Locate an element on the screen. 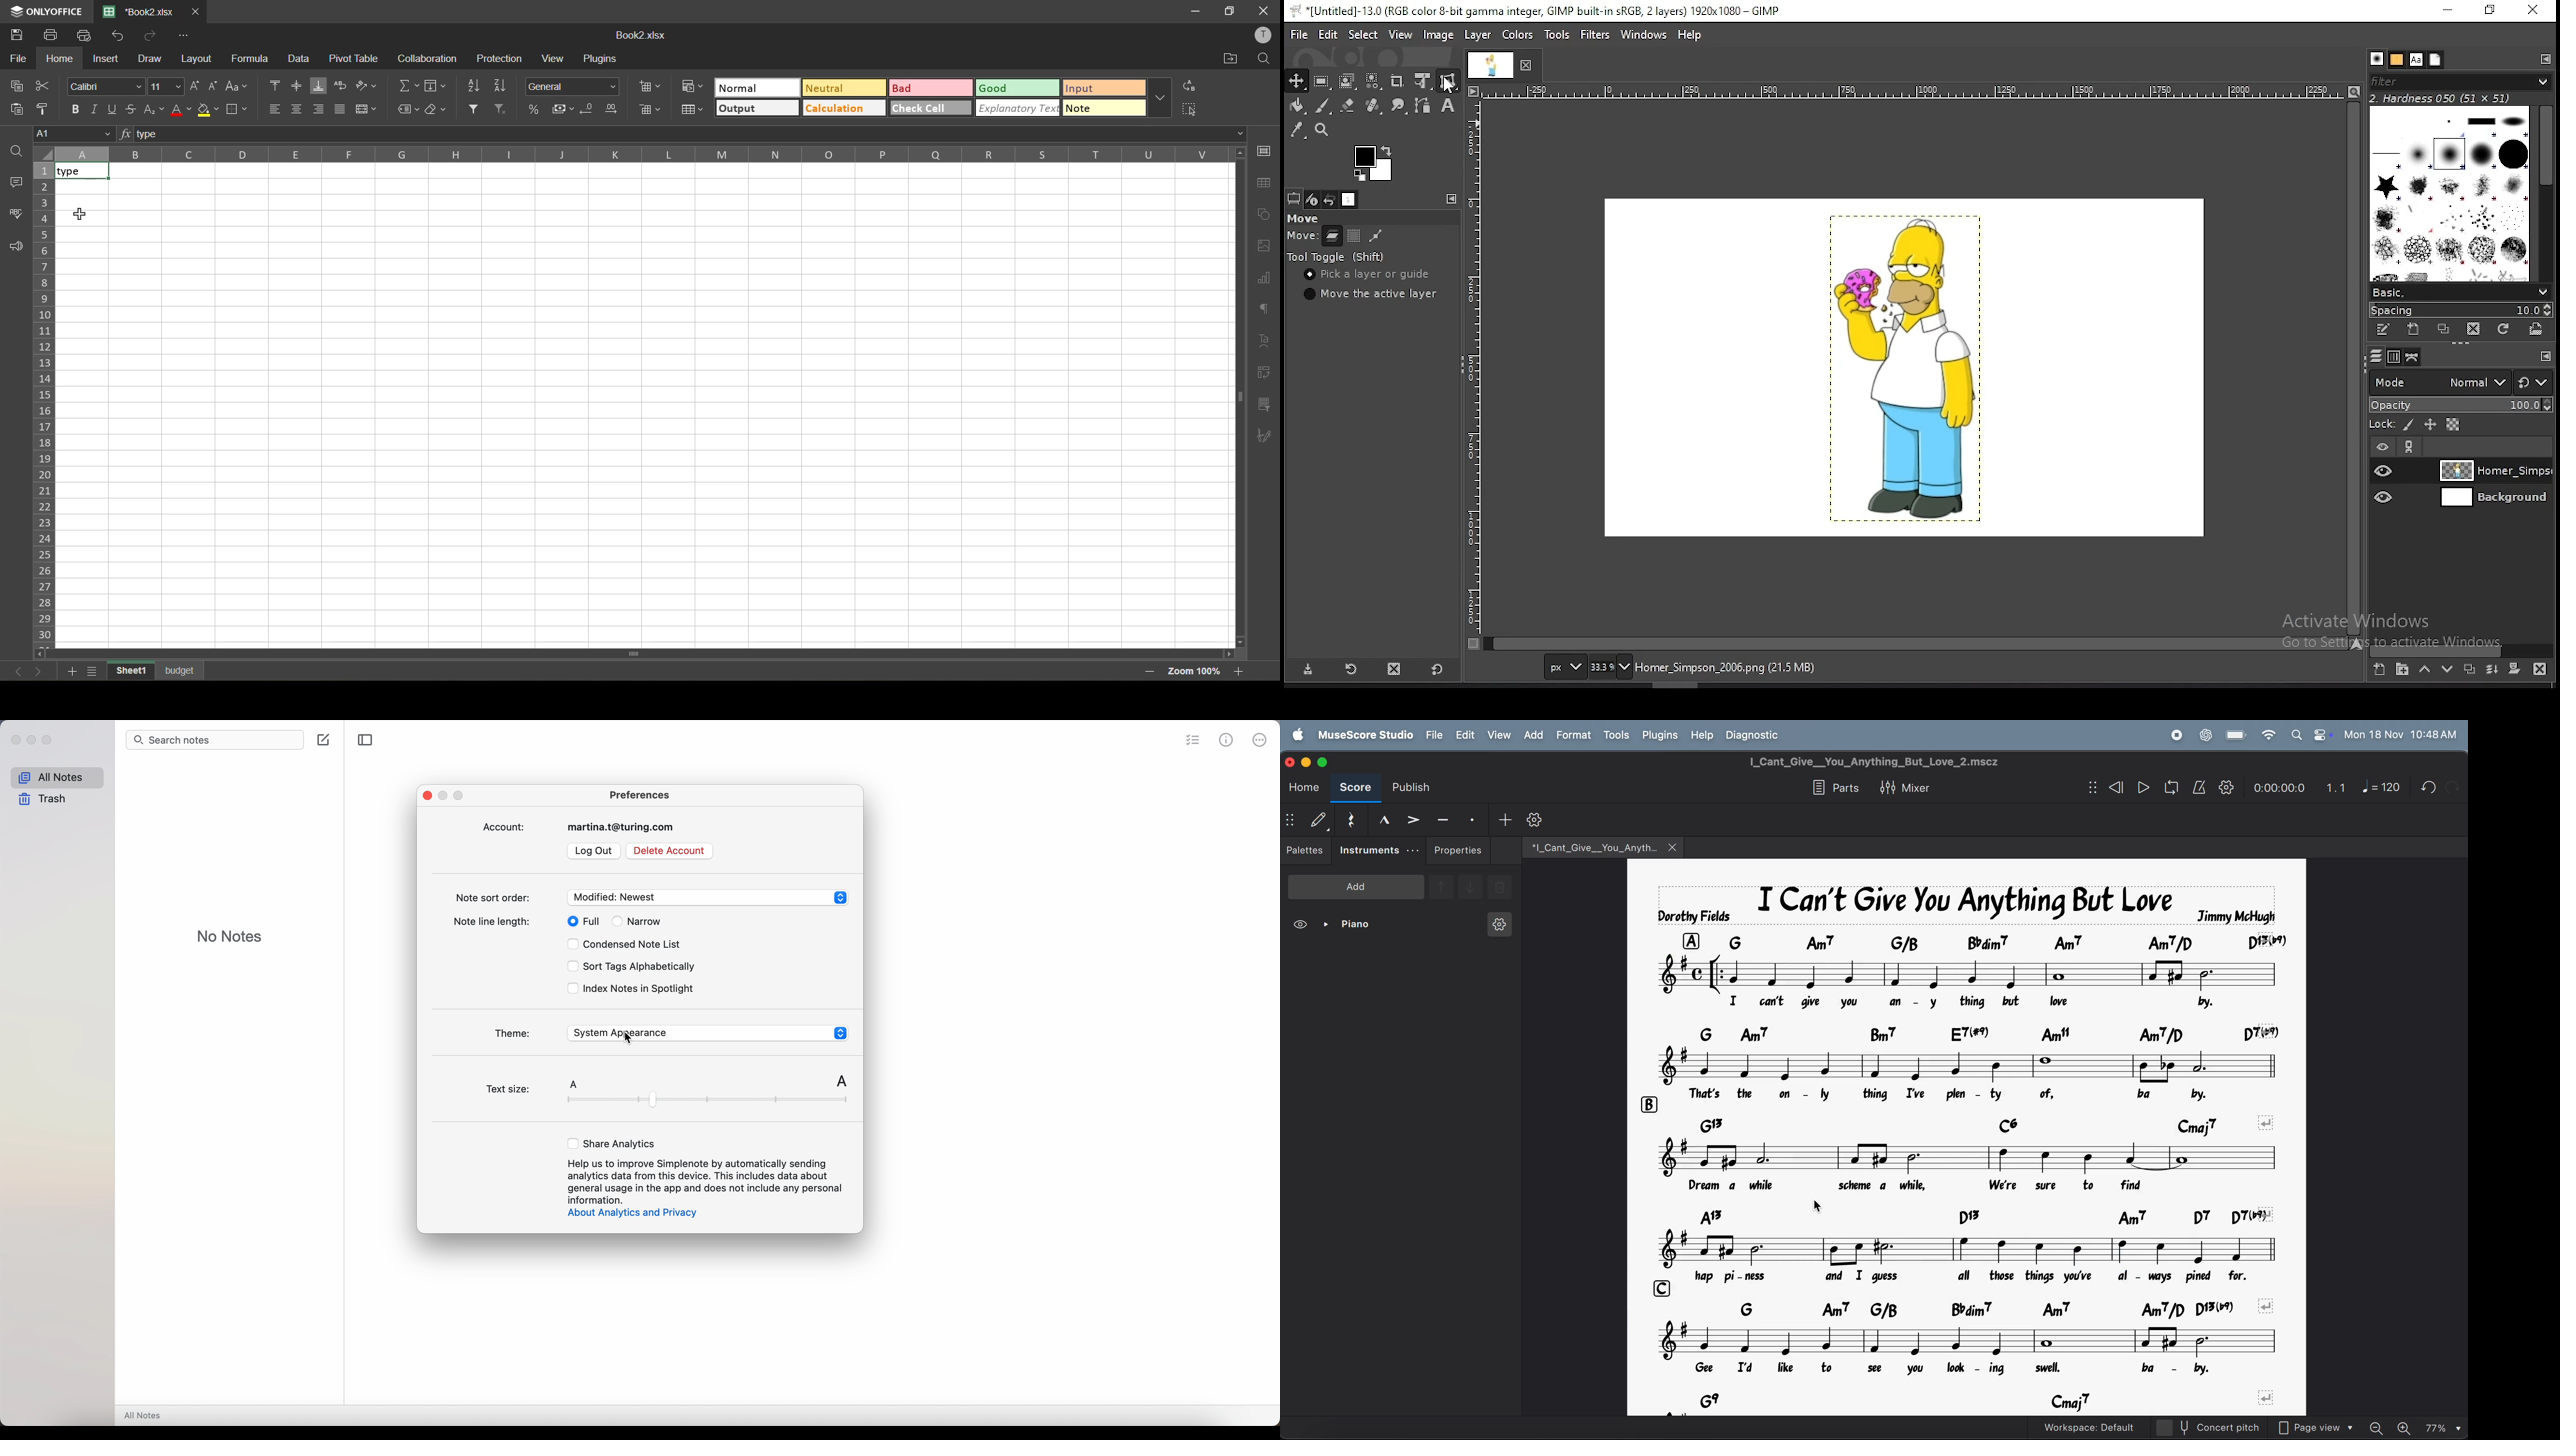 The image size is (2576, 1456). create note is located at coordinates (323, 739).